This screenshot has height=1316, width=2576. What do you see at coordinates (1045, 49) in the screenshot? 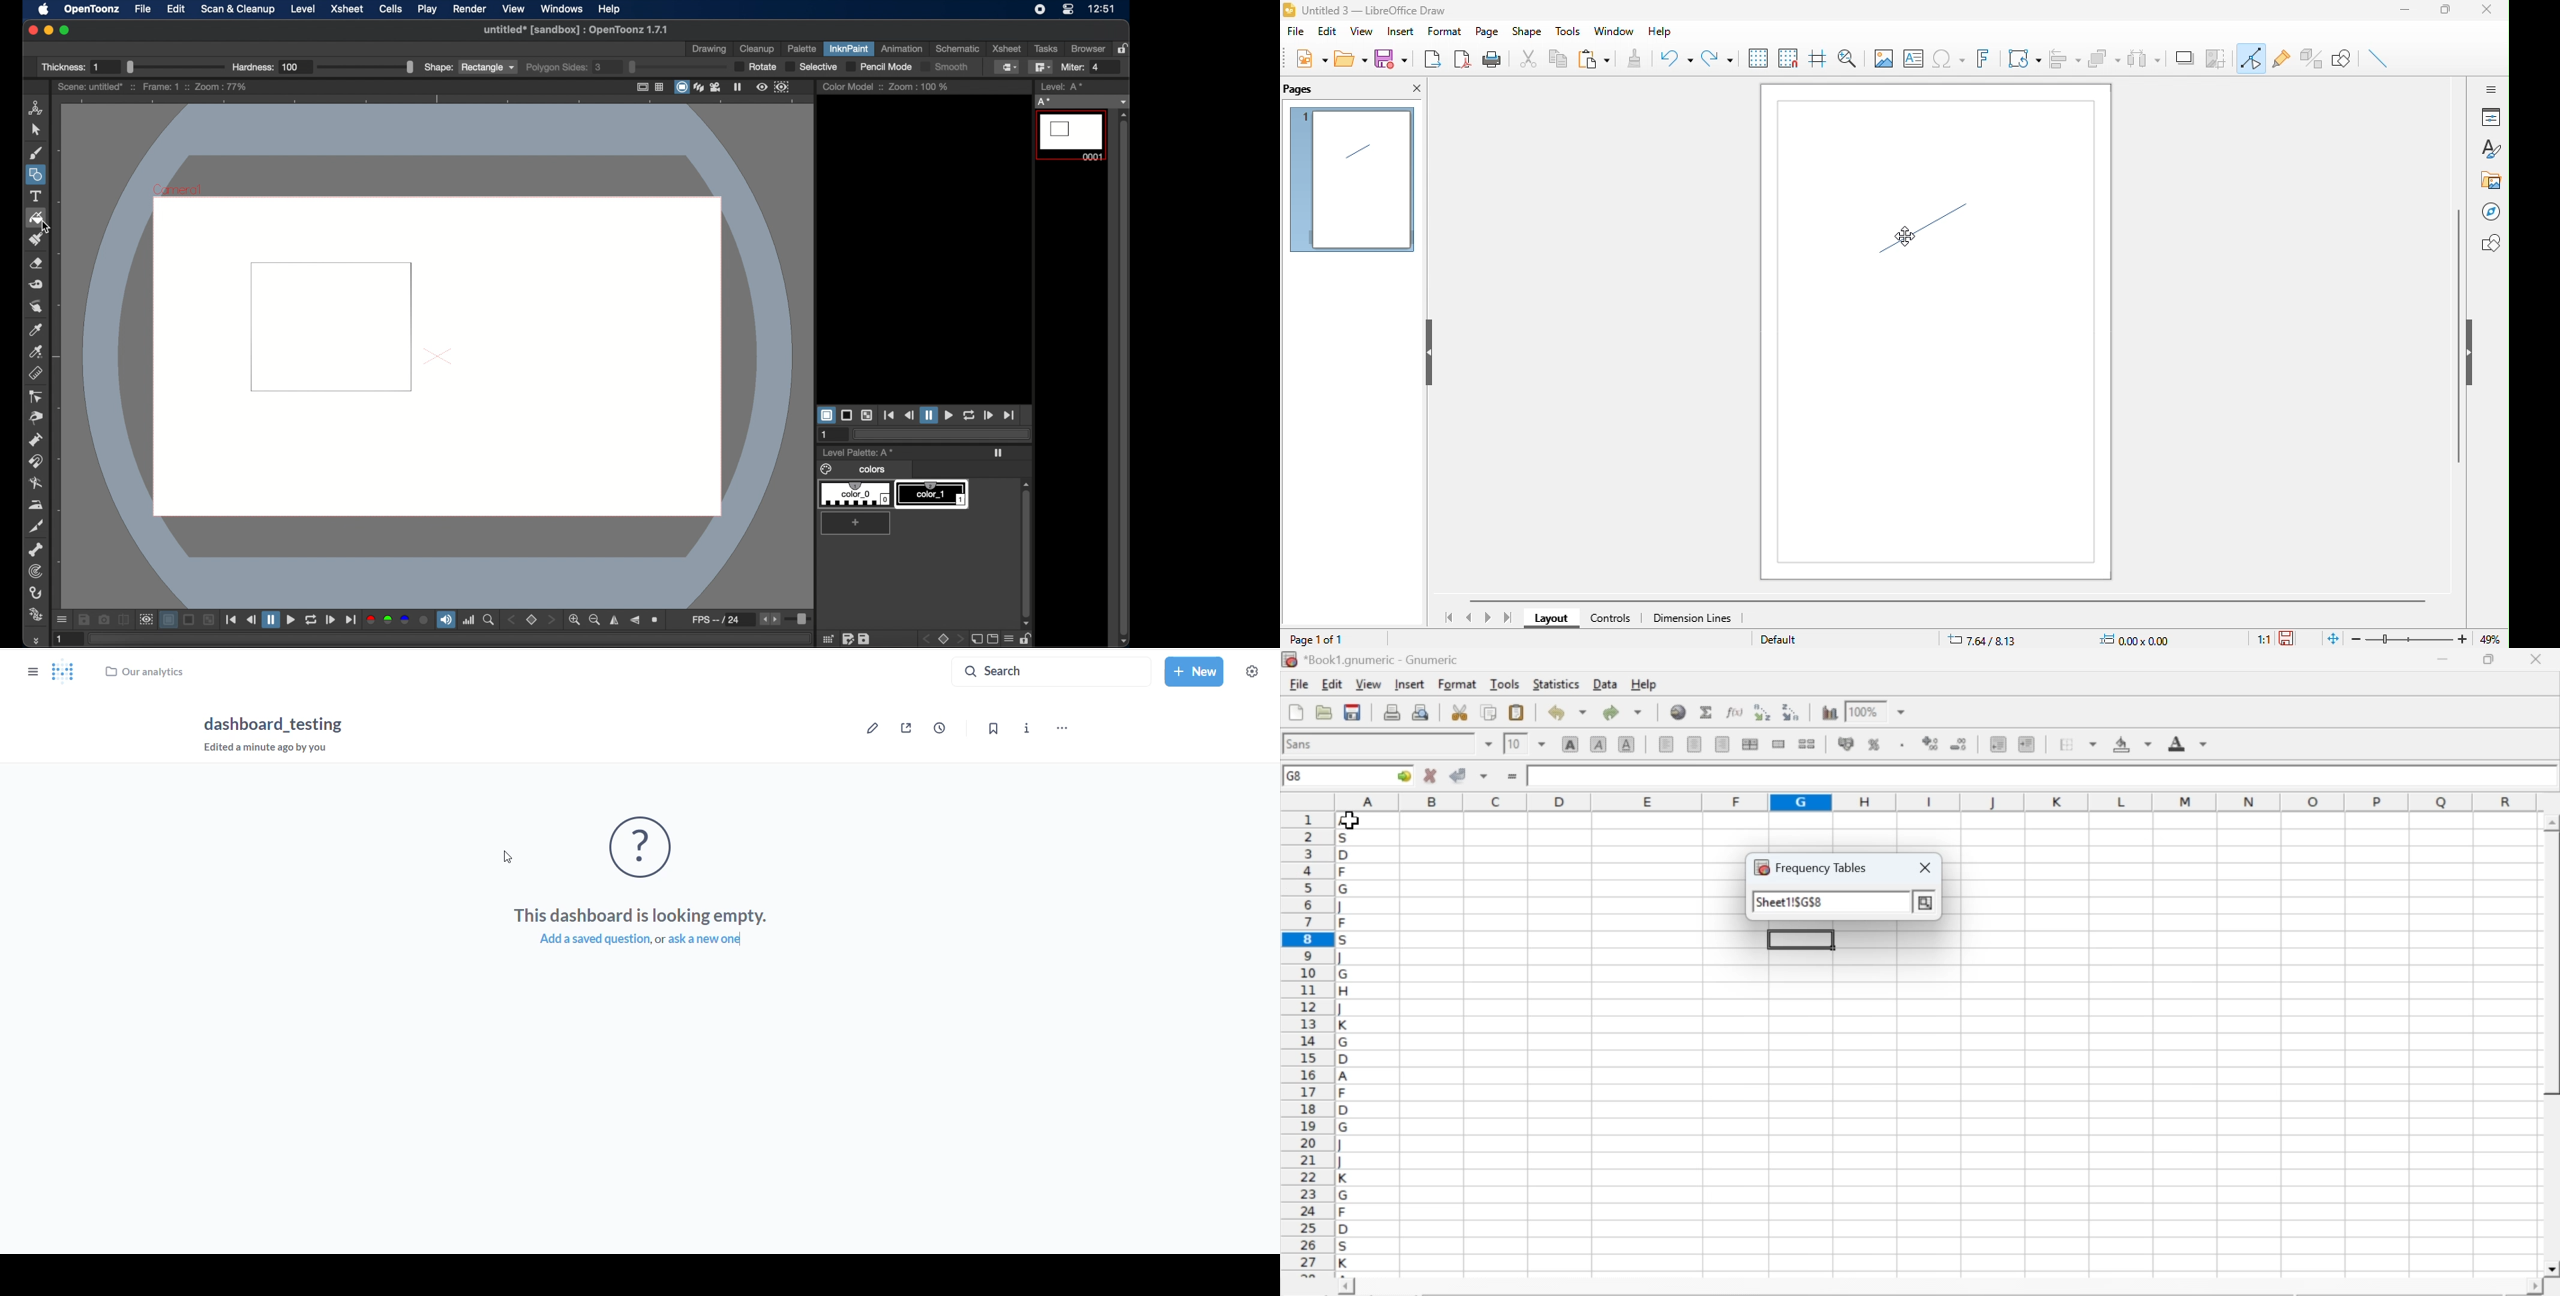
I see `tasks` at bounding box center [1045, 49].